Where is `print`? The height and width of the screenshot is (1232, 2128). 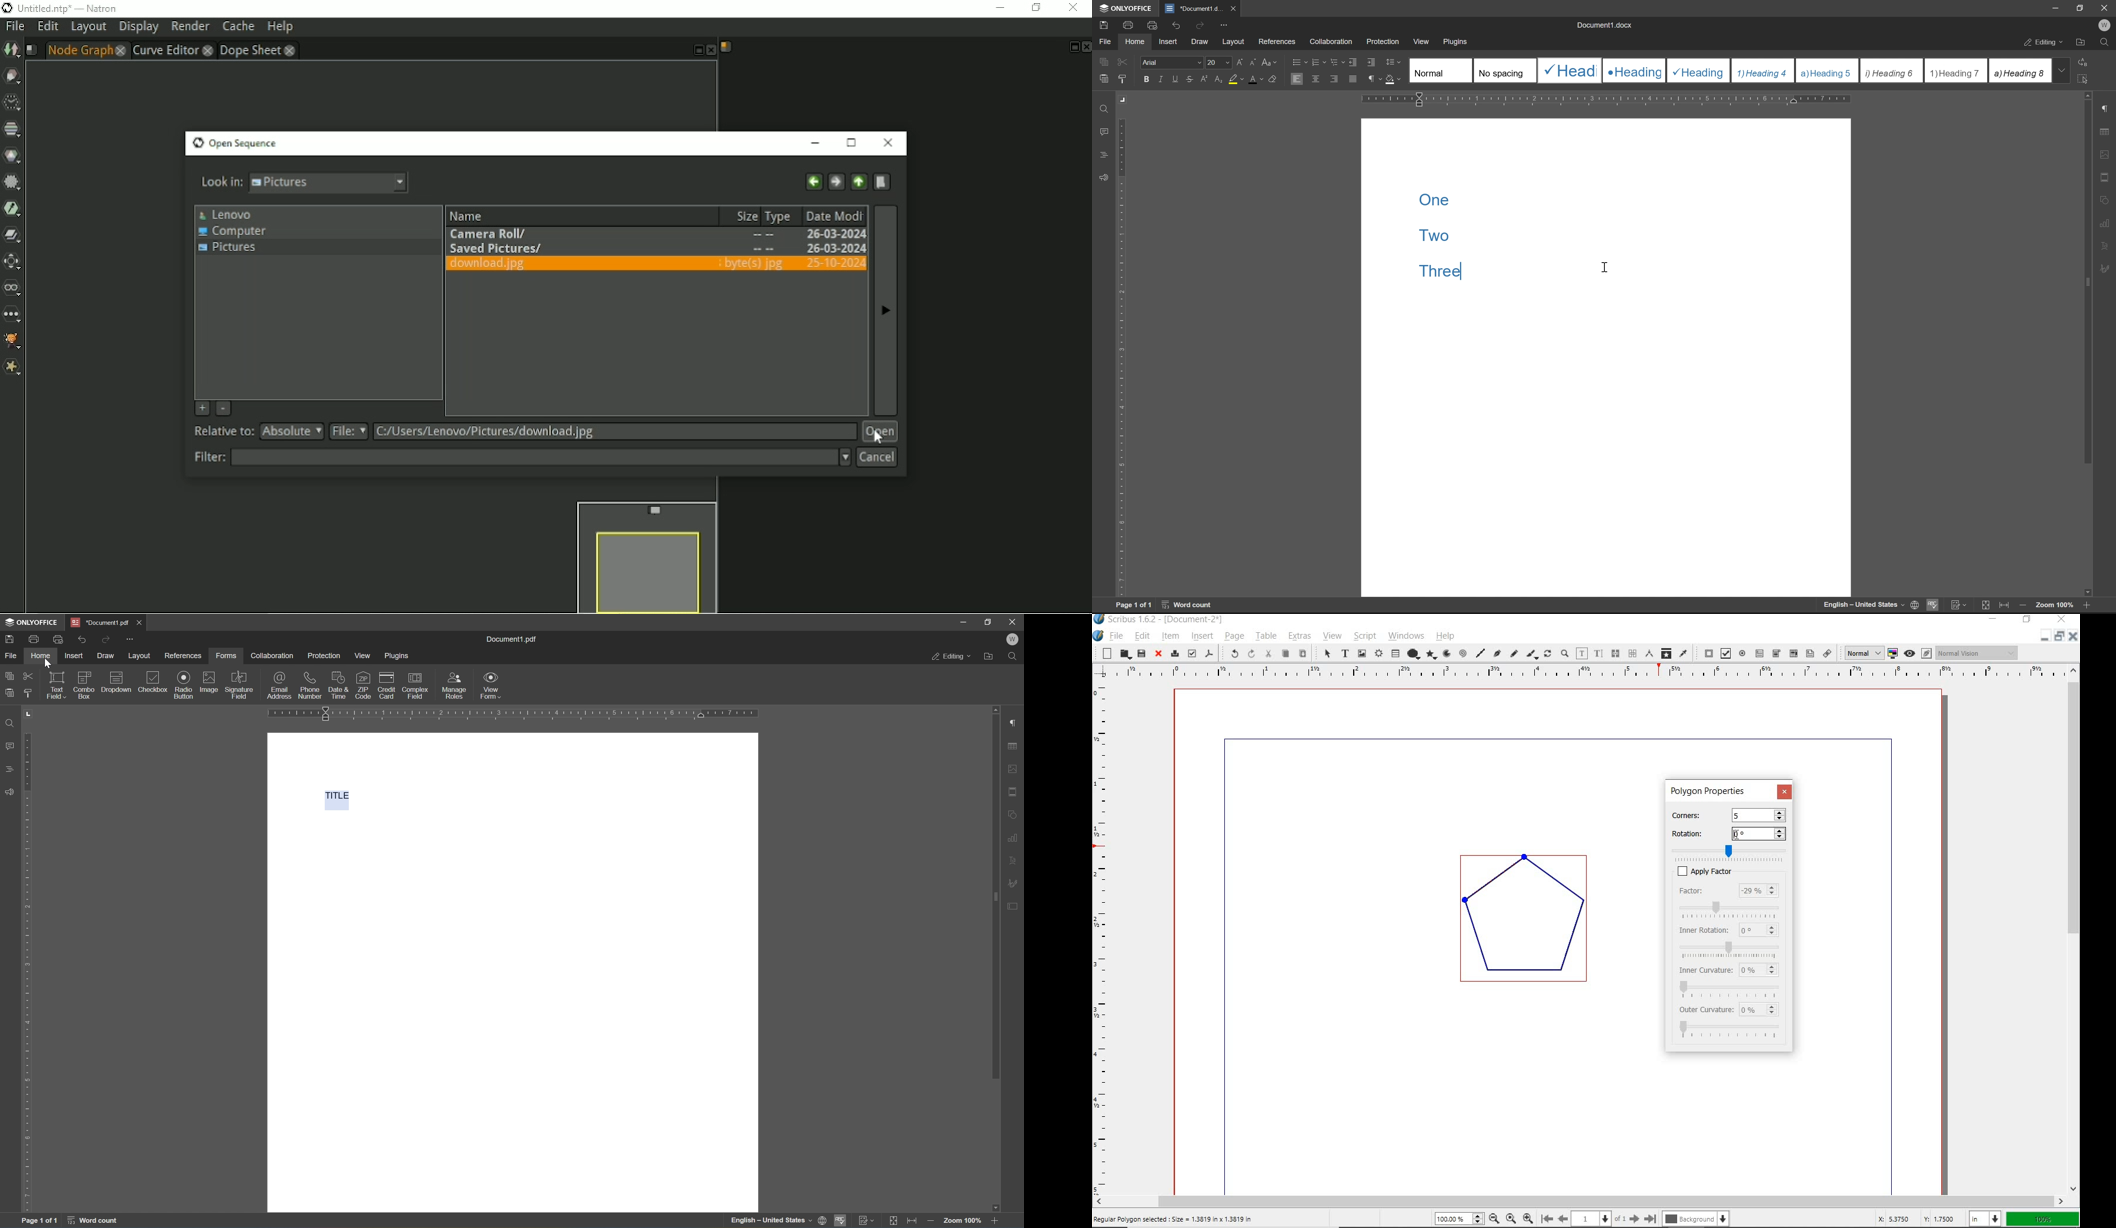
print is located at coordinates (35, 639).